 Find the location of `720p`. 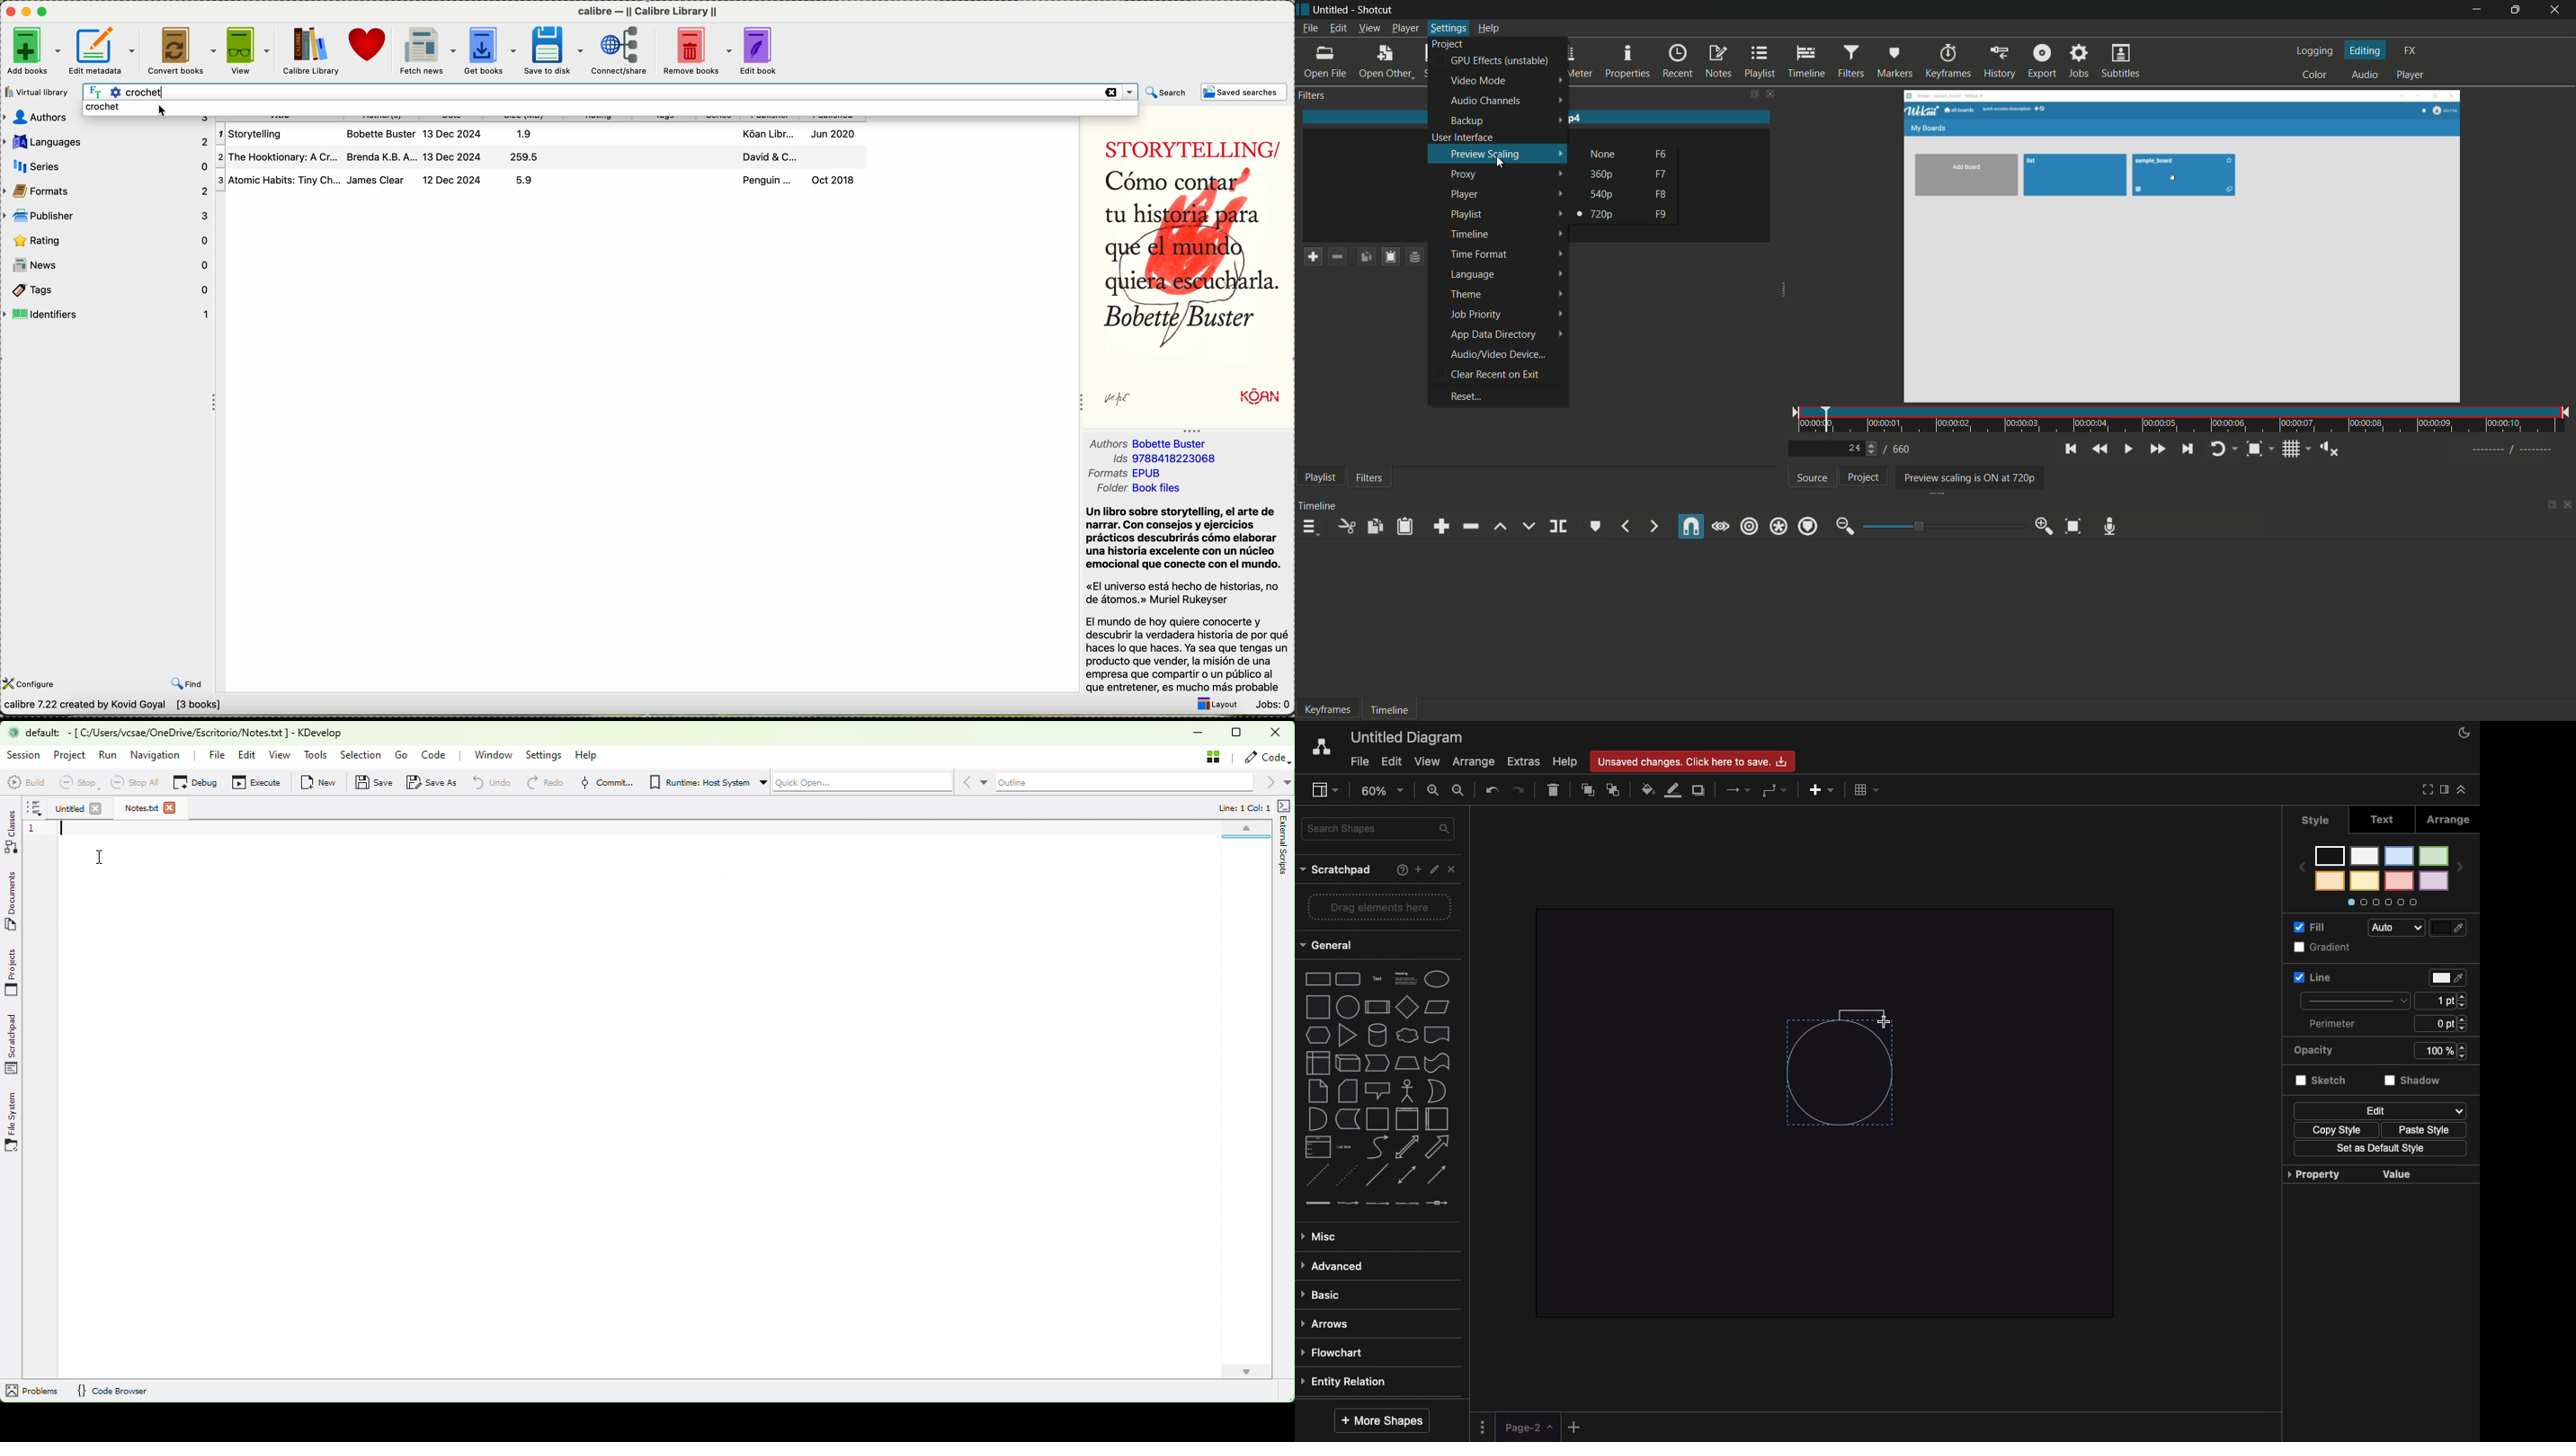

720p is located at coordinates (1601, 214).